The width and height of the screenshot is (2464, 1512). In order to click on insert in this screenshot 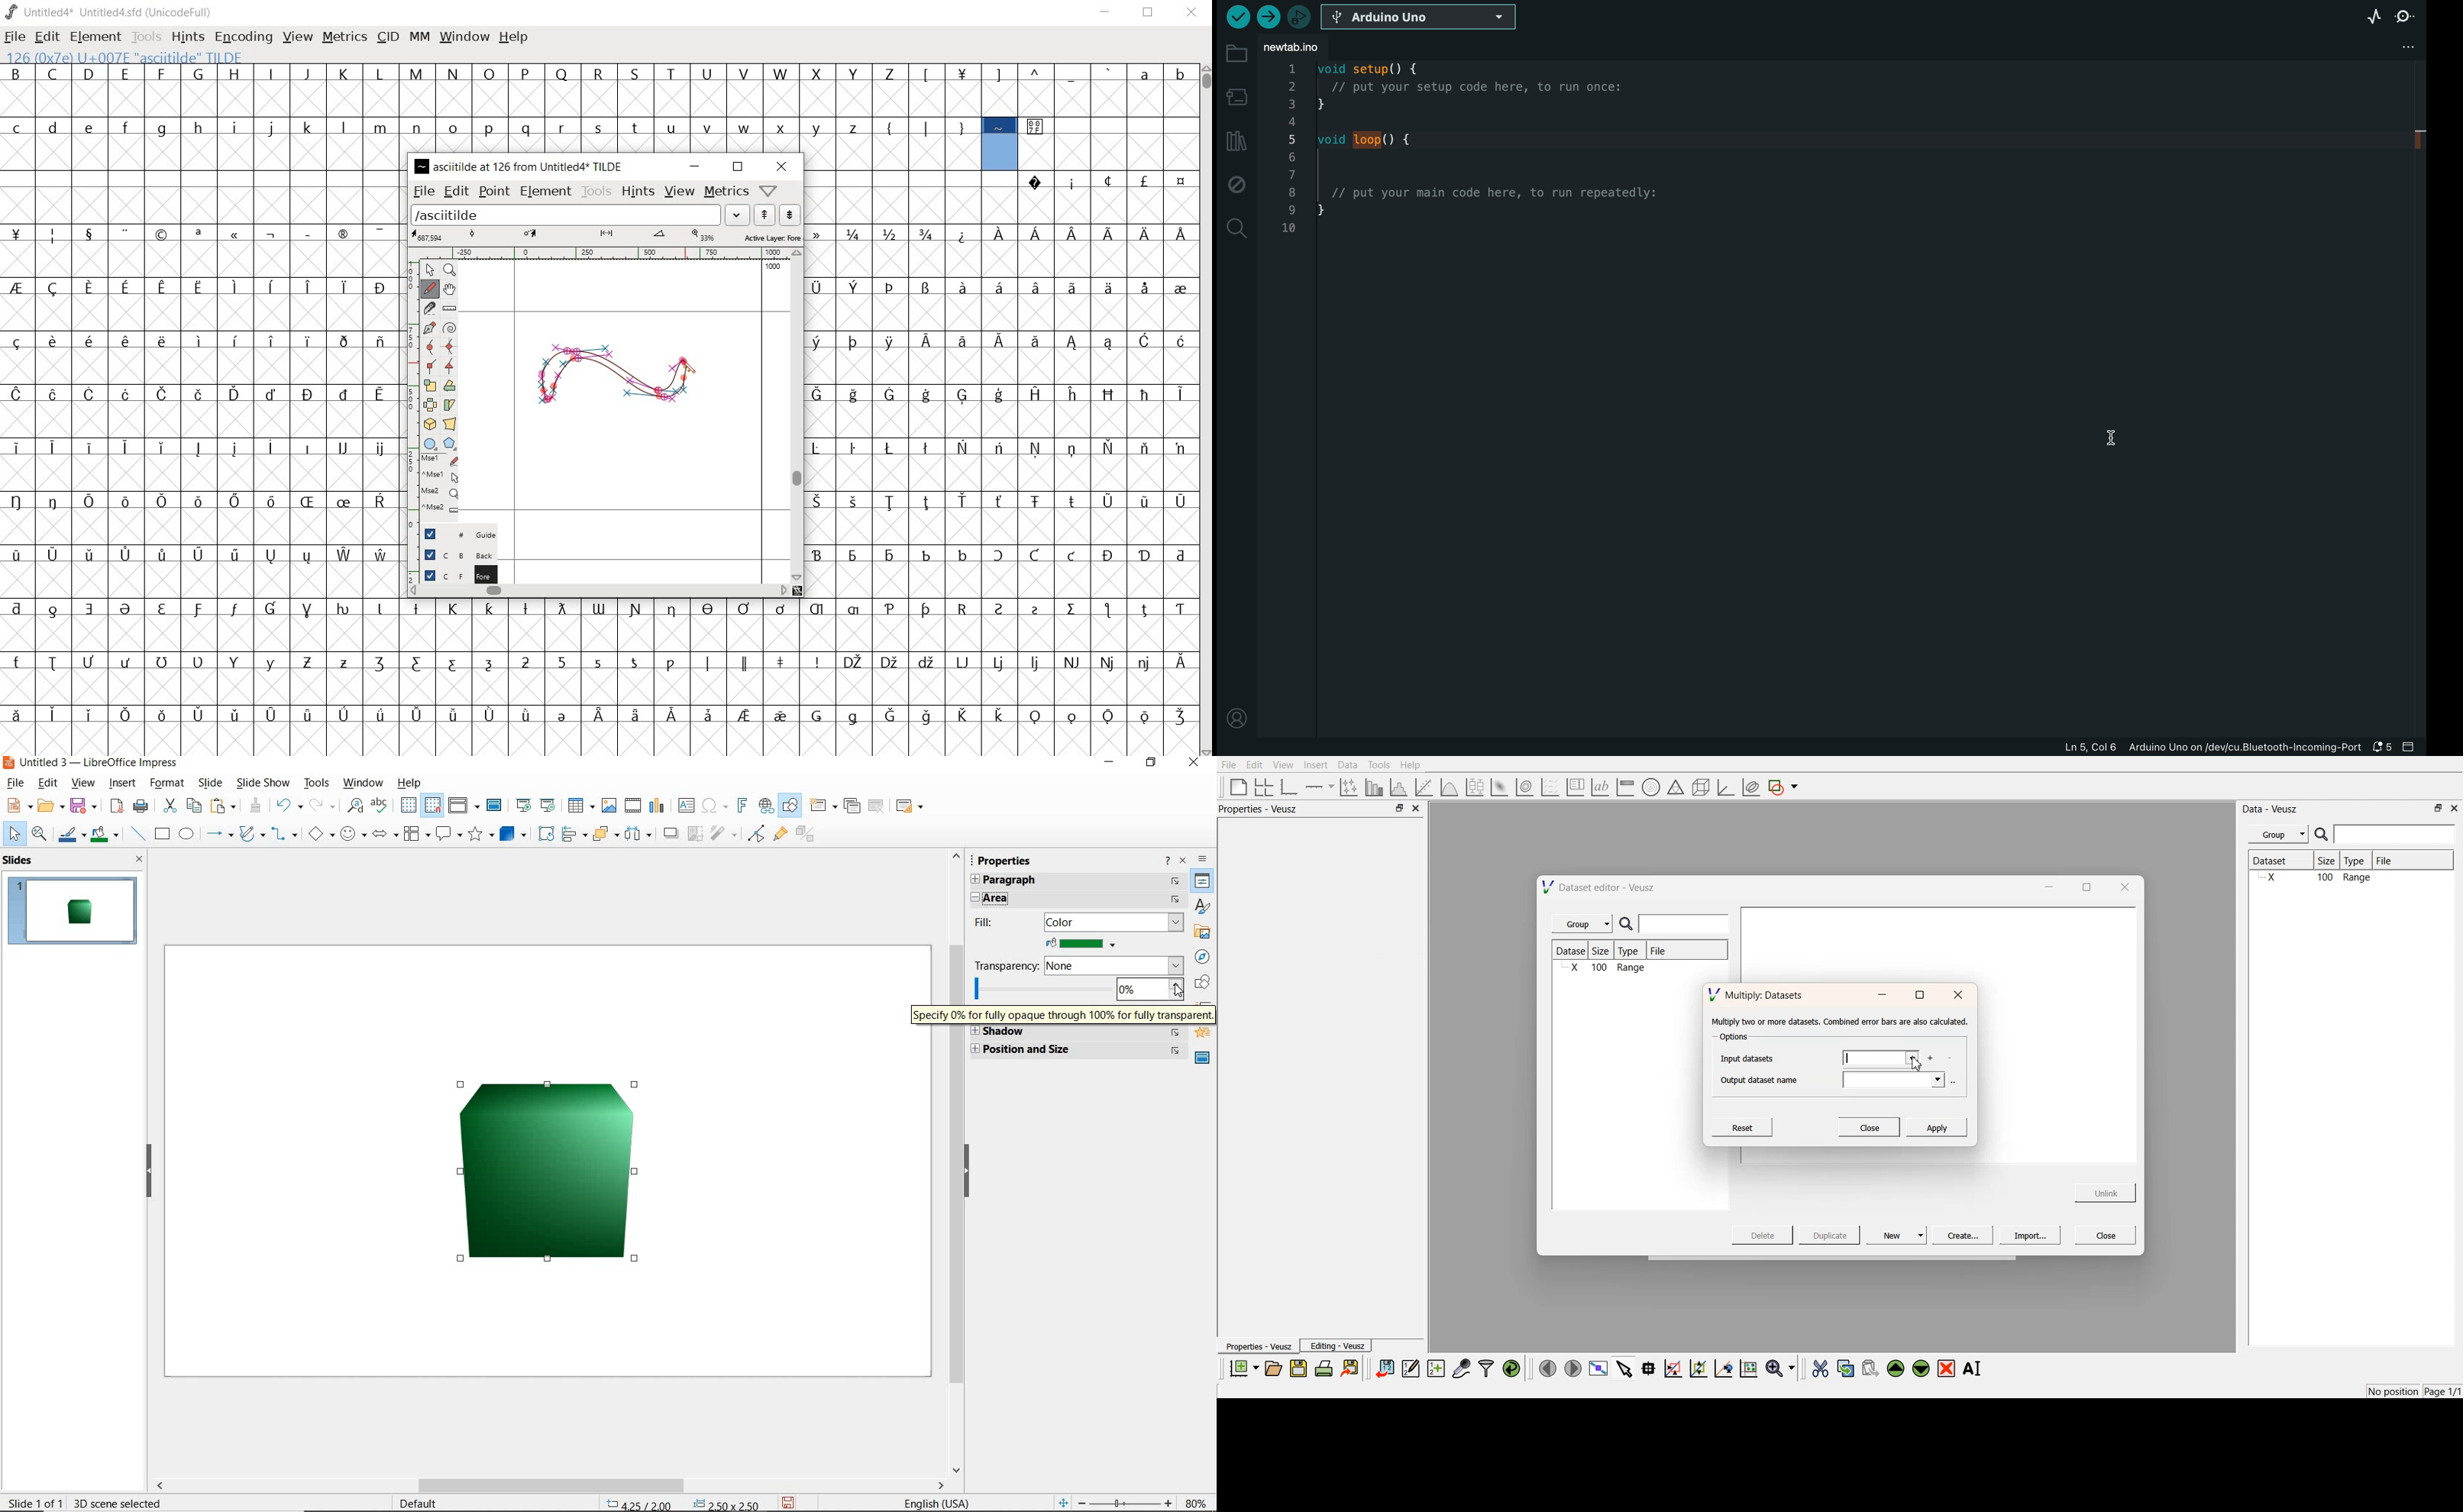, I will do `click(122, 784)`.